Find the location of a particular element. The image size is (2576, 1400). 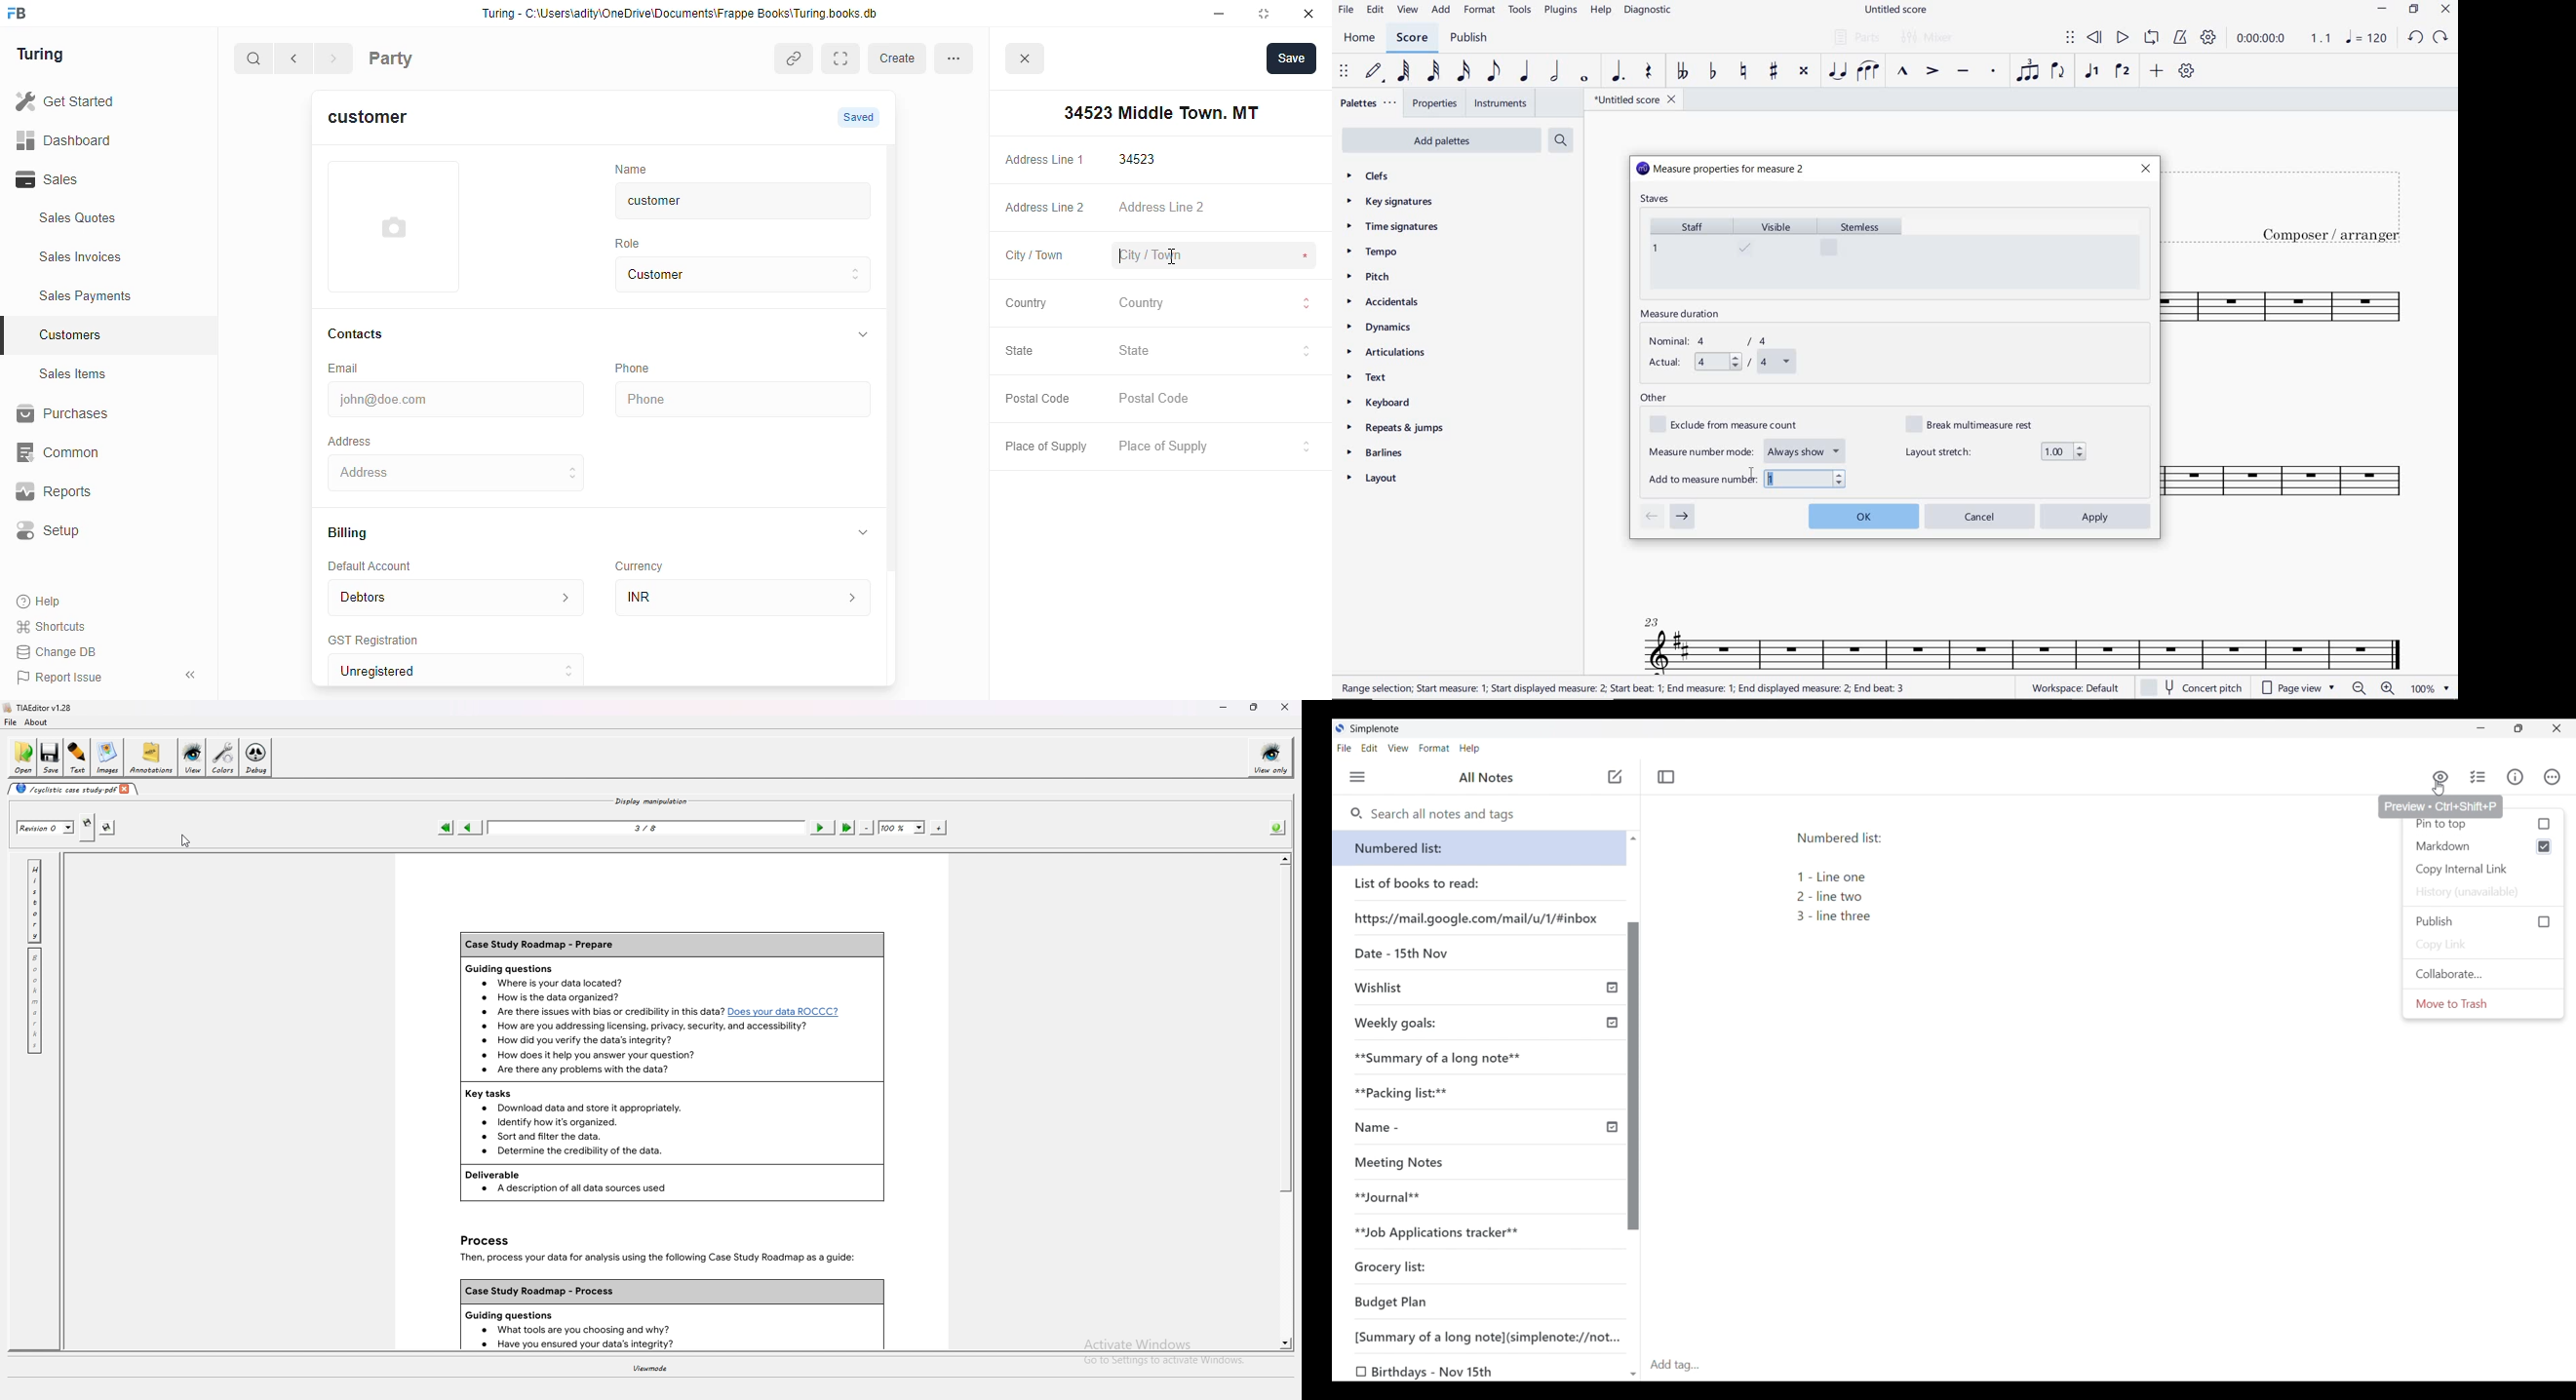

LOOP PLAYBACK is located at coordinates (2151, 39).